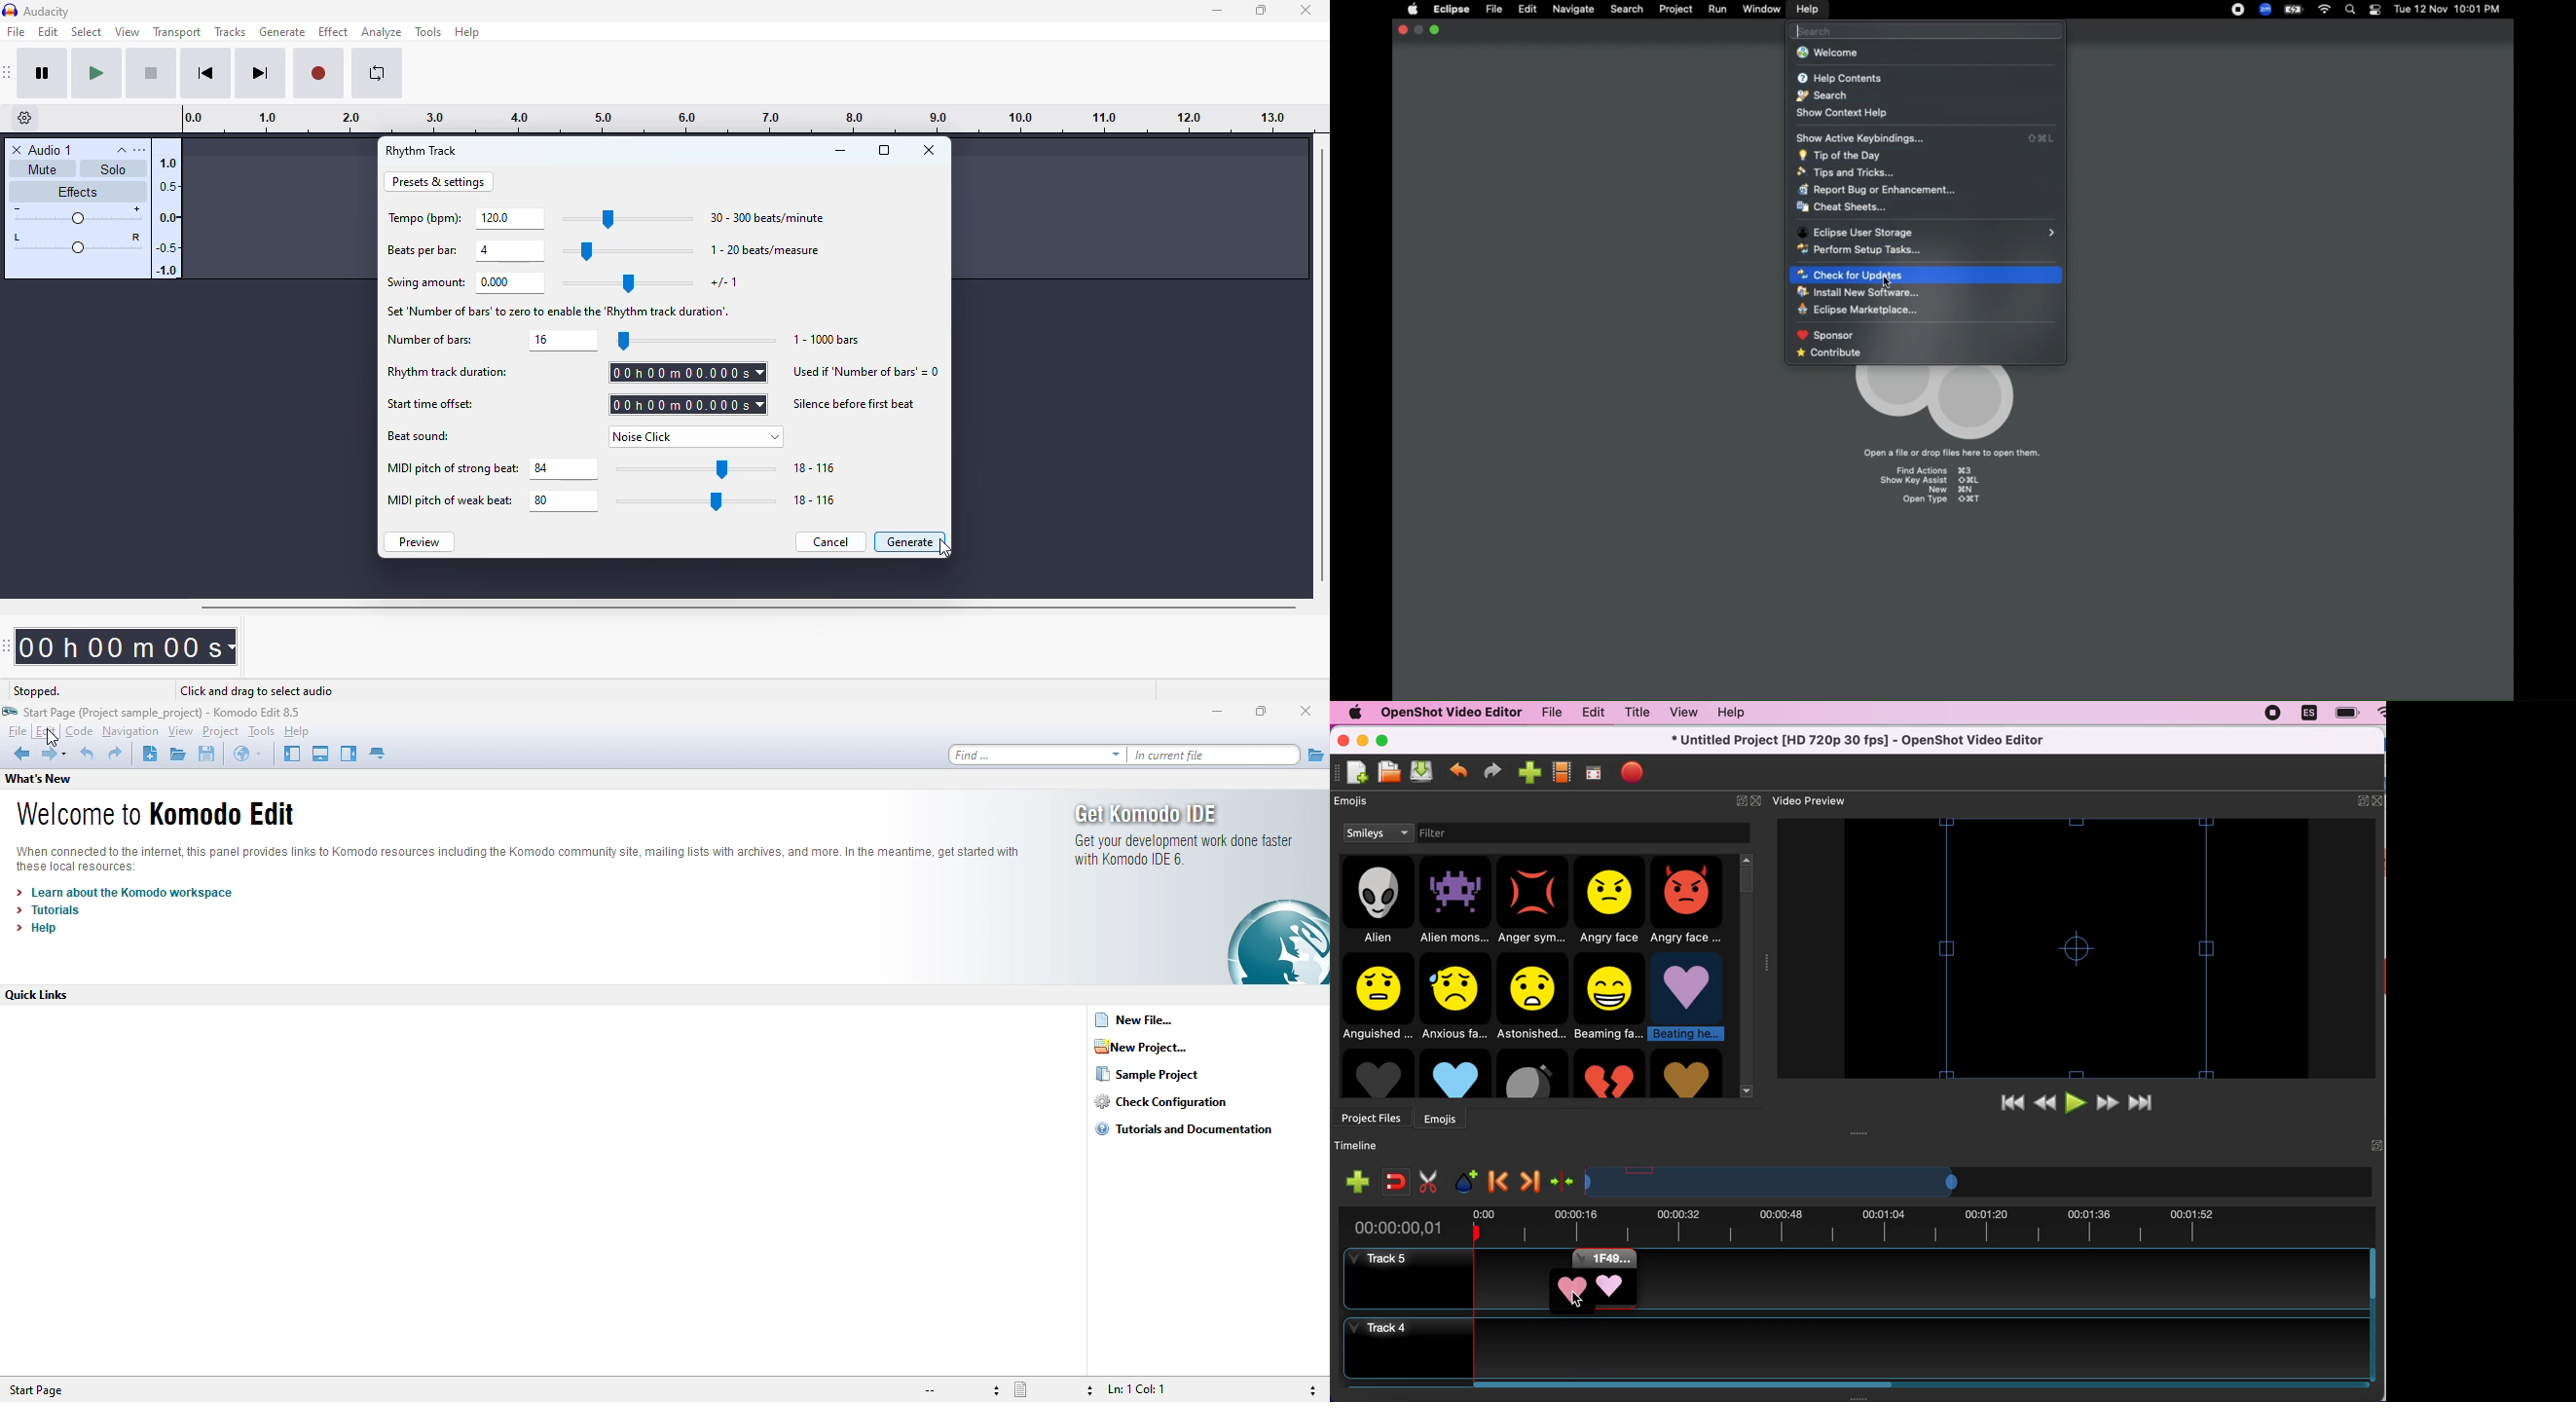 This screenshot has width=2576, height=1428. I want to click on click and drag to select audio, so click(257, 690).